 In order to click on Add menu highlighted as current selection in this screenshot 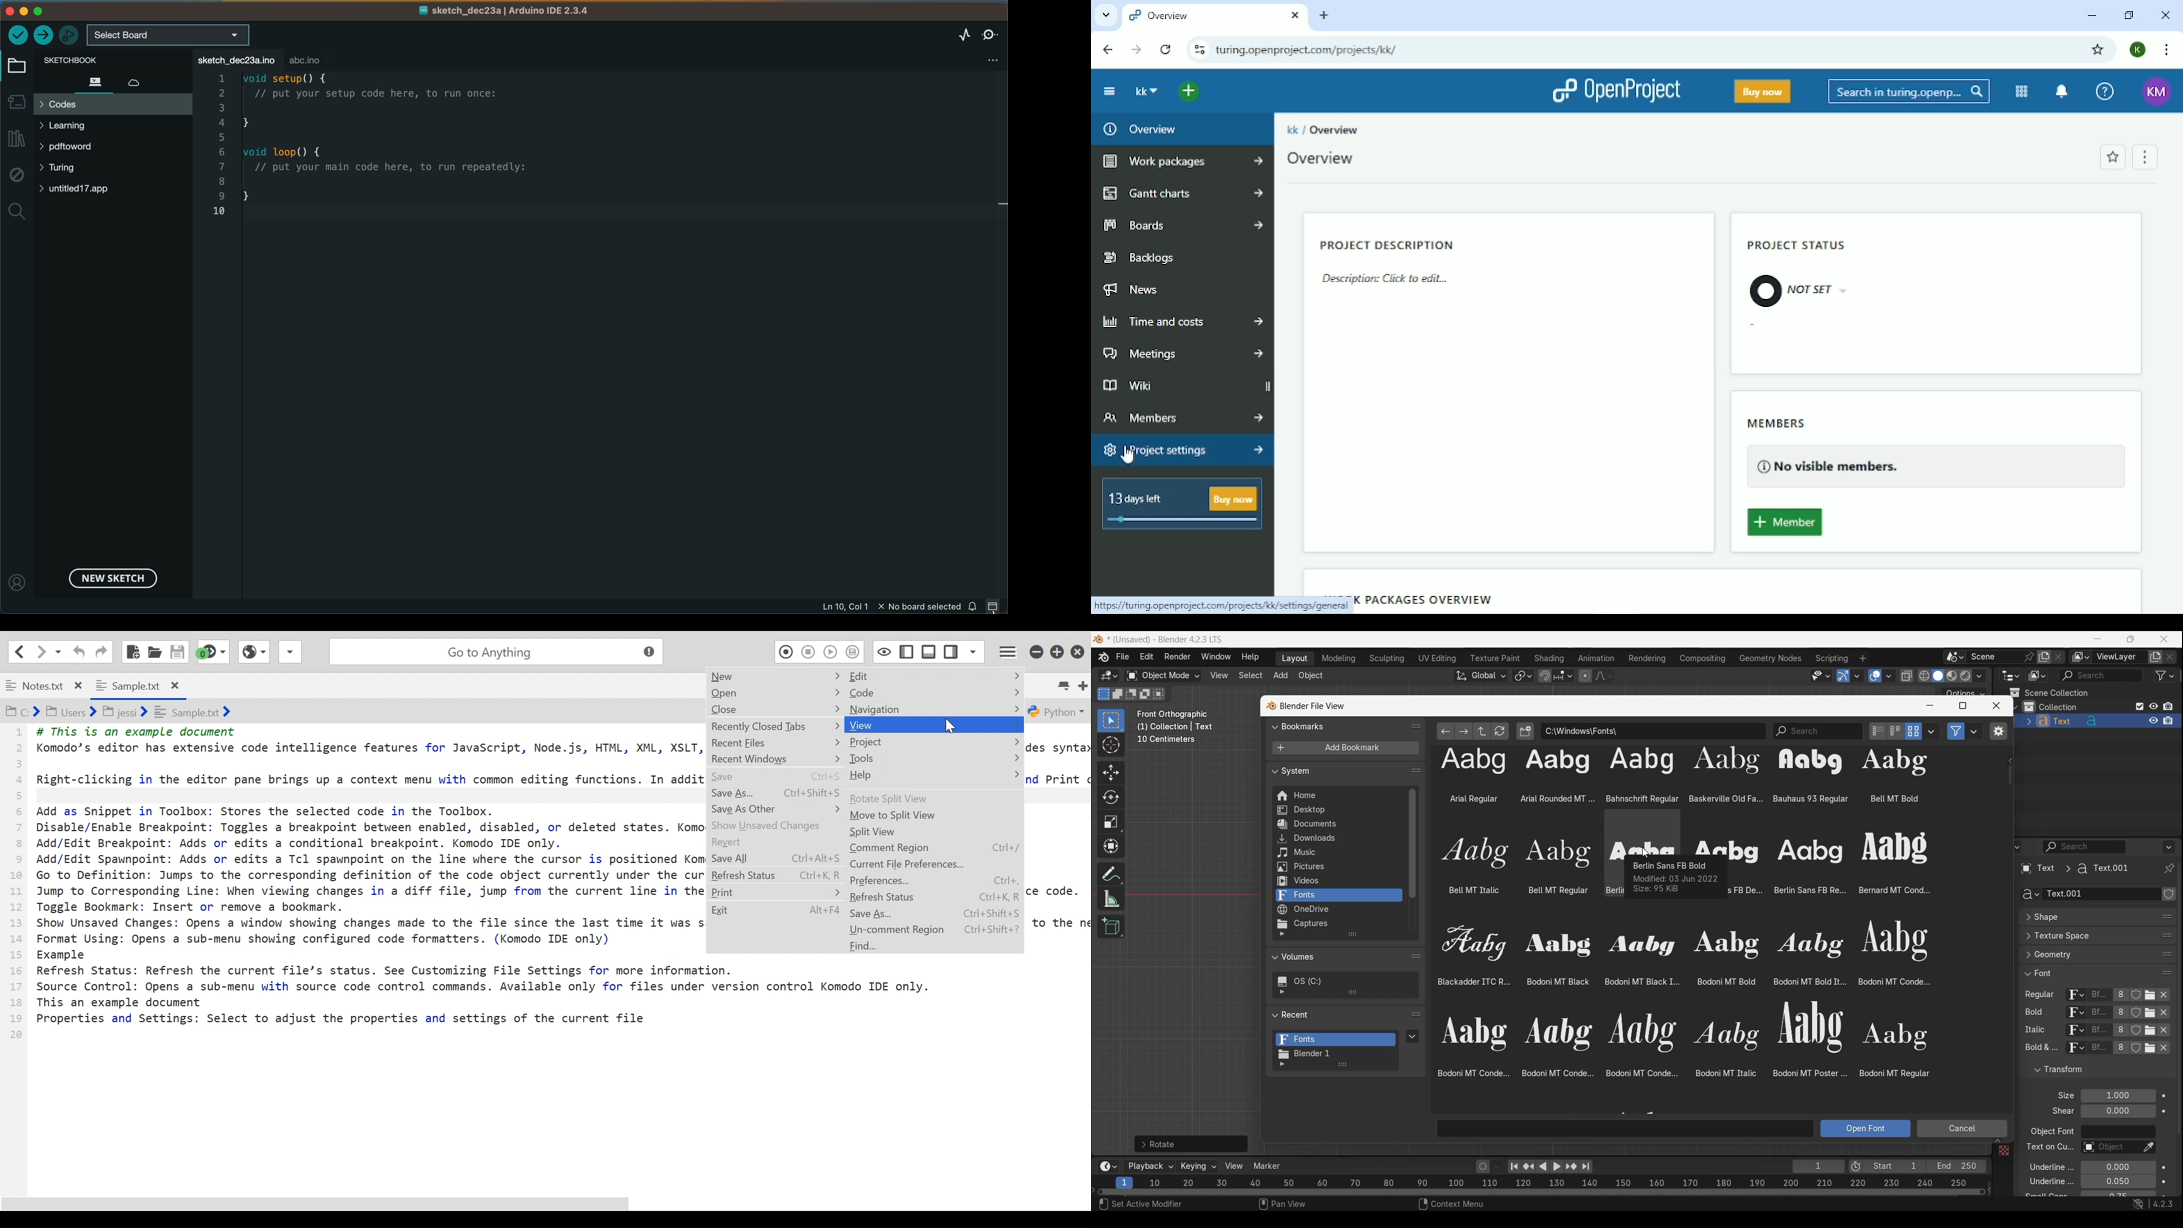, I will do `click(1281, 676)`.